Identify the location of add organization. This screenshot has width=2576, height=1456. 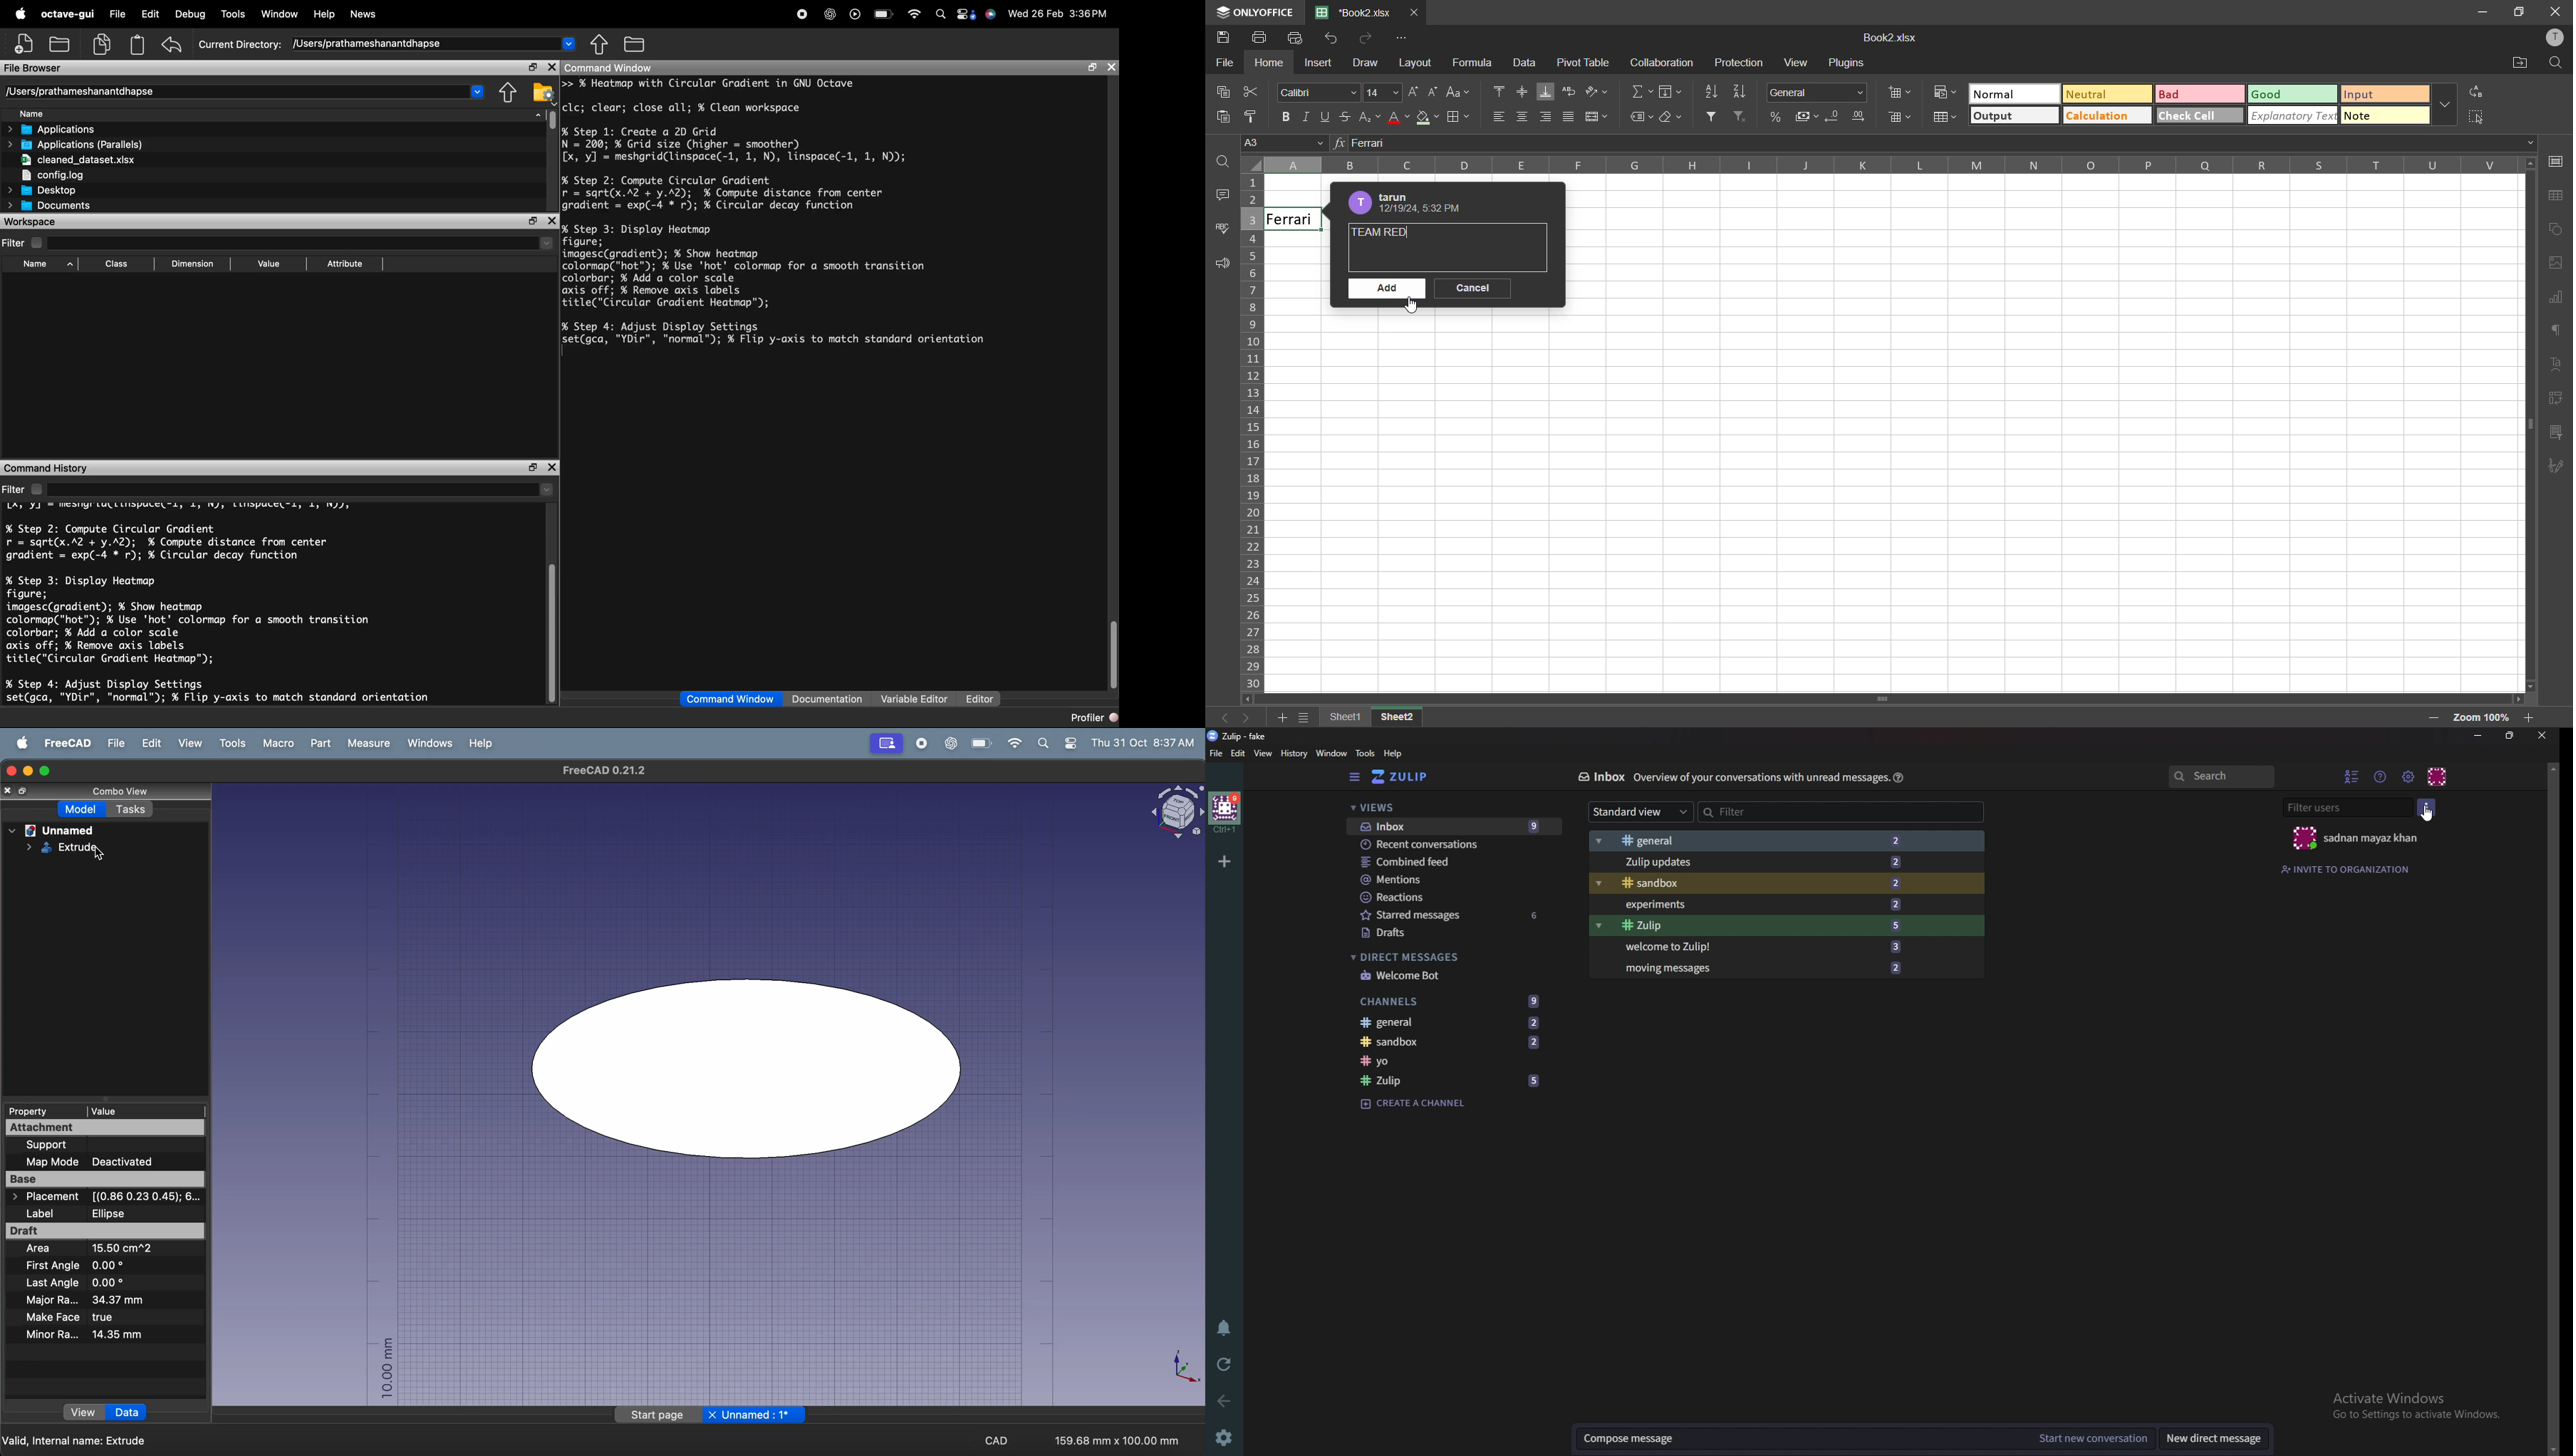
(1224, 861).